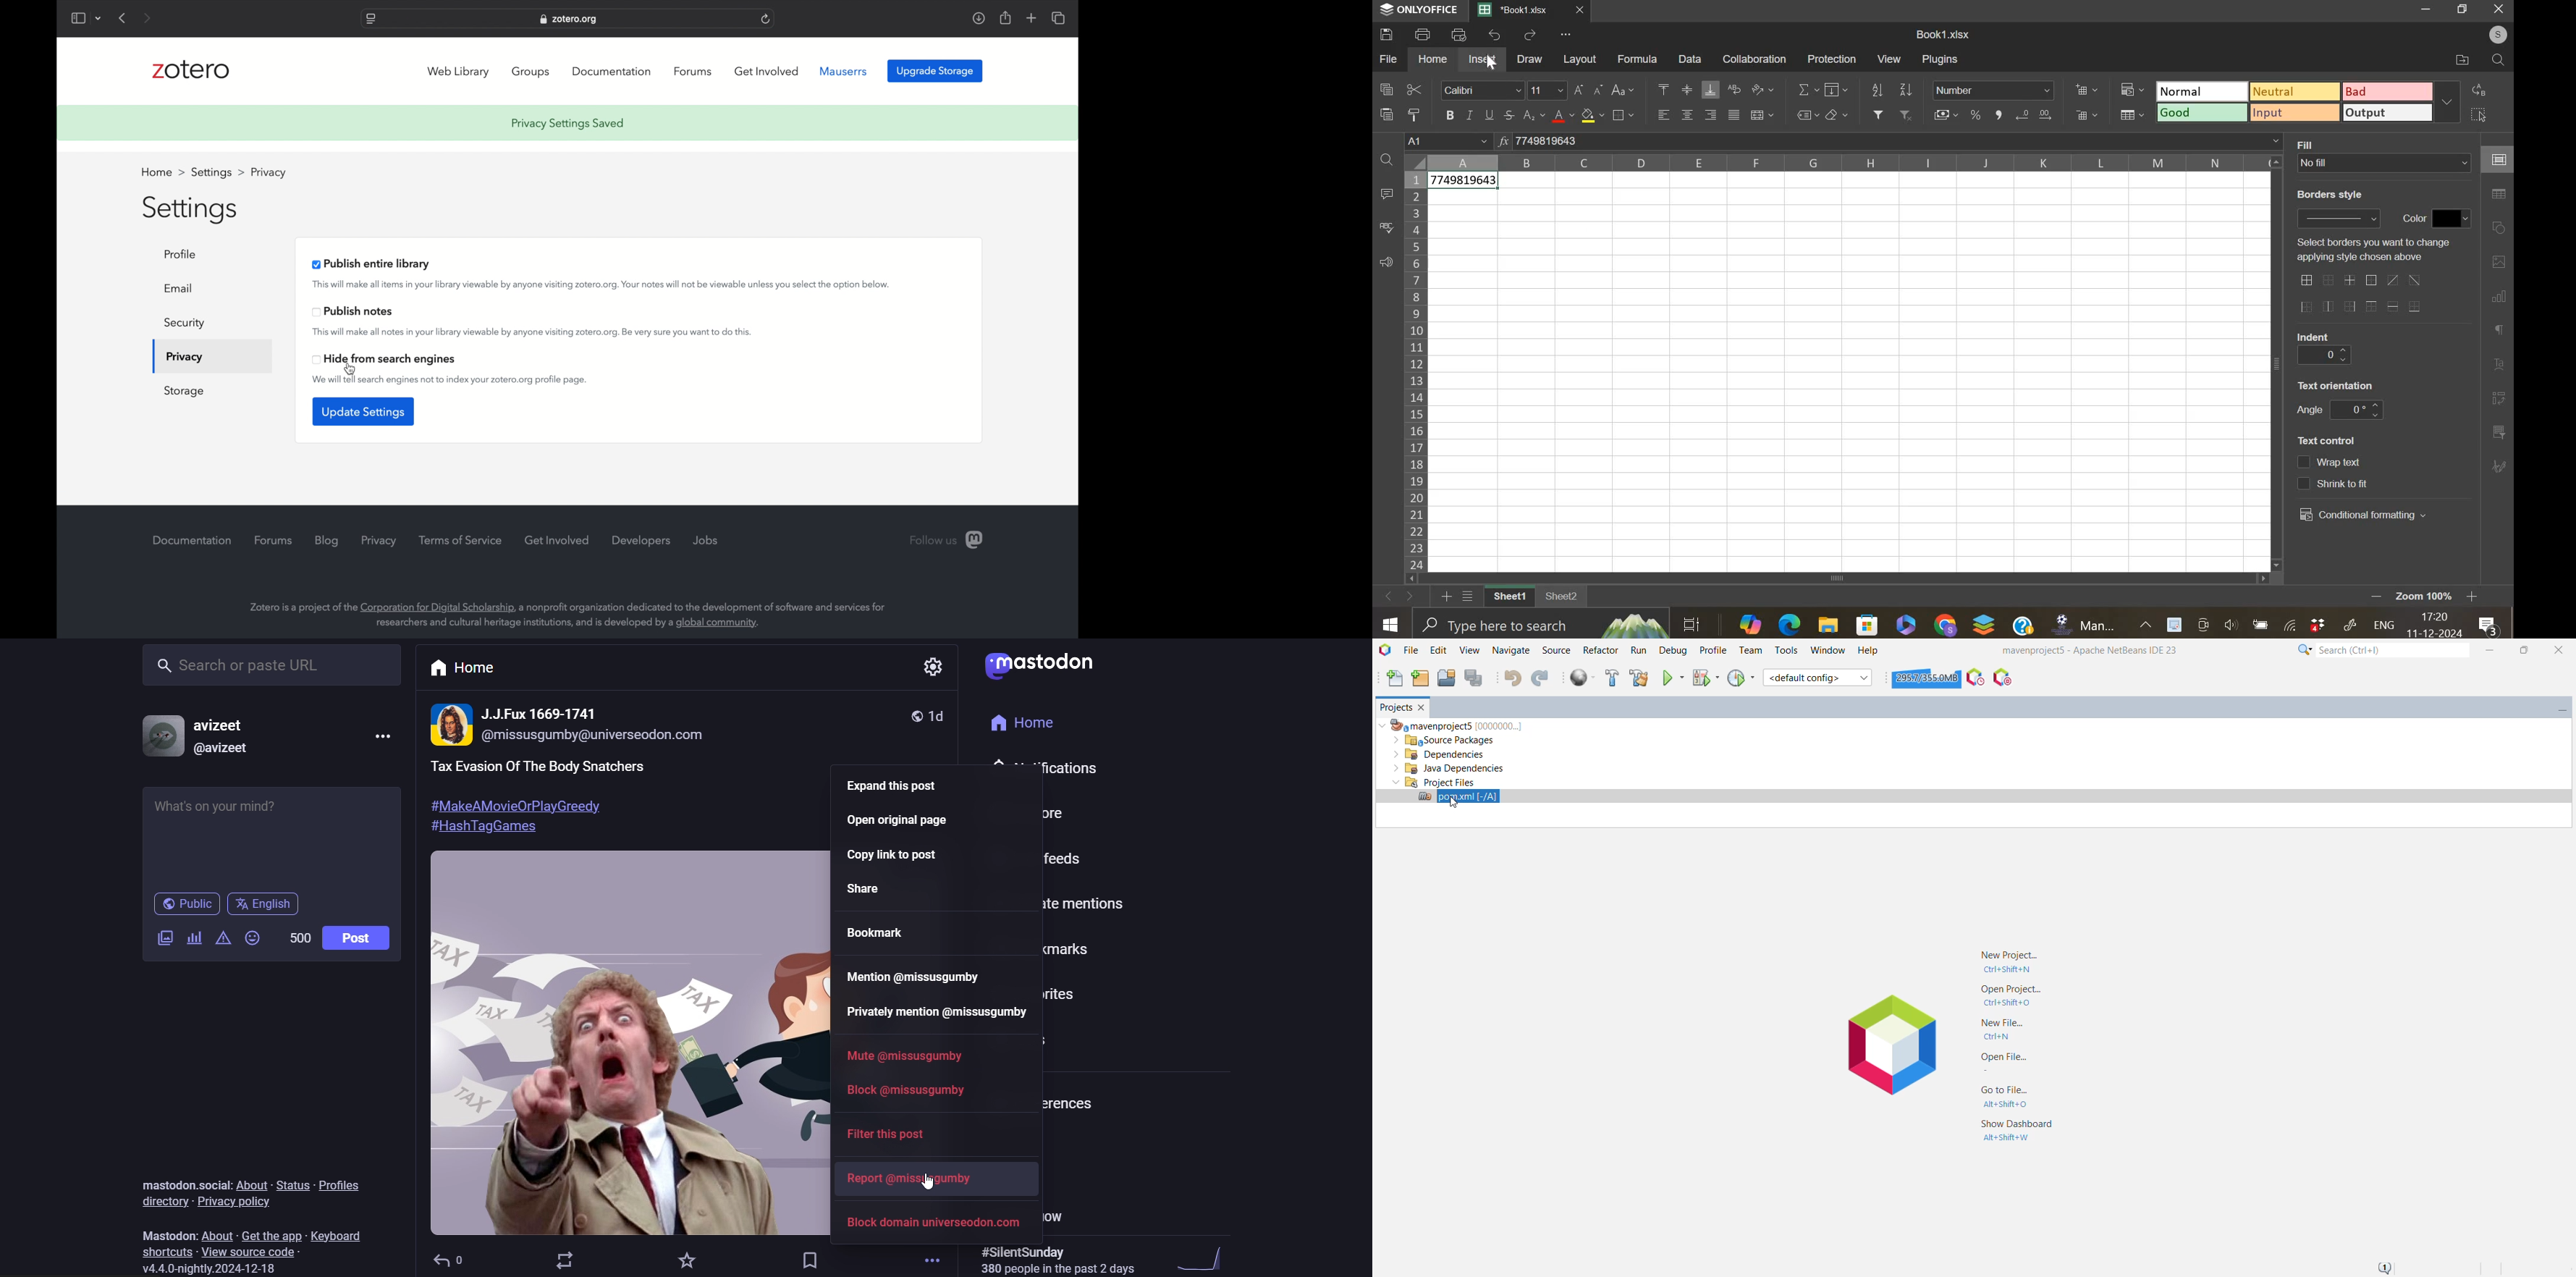 The height and width of the screenshot is (1288, 2576). What do you see at coordinates (1940, 59) in the screenshot?
I see `plugins` at bounding box center [1940, 59].